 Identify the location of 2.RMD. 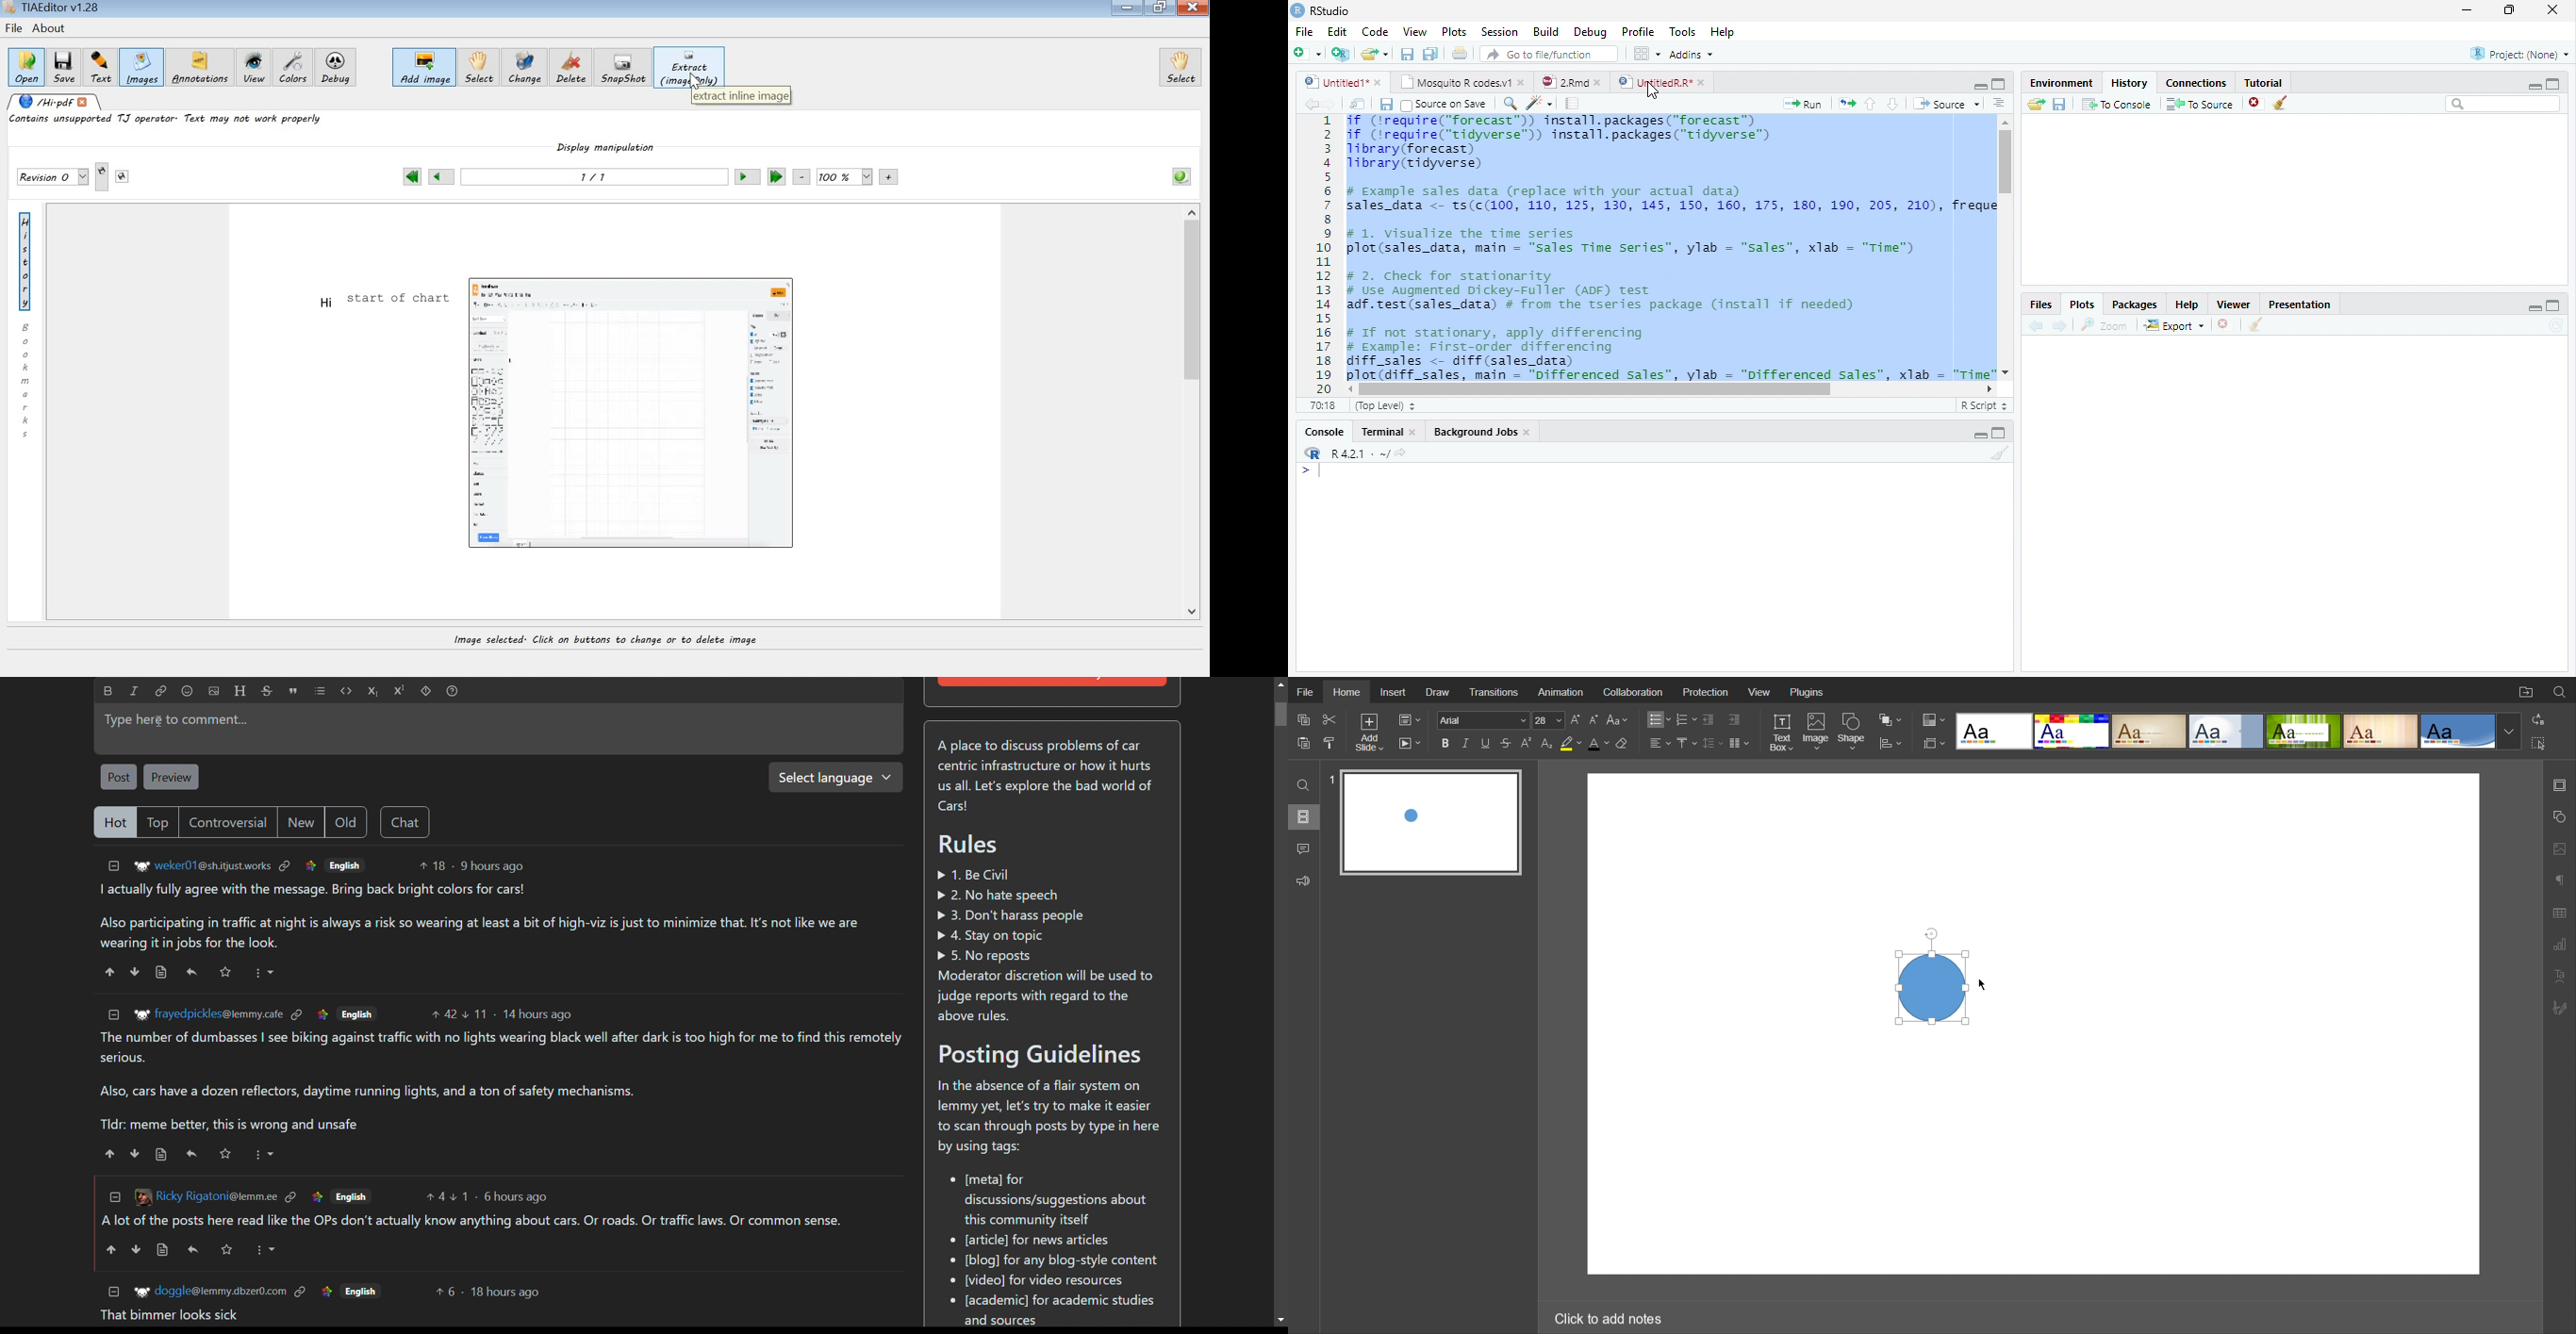
(1571, 82).